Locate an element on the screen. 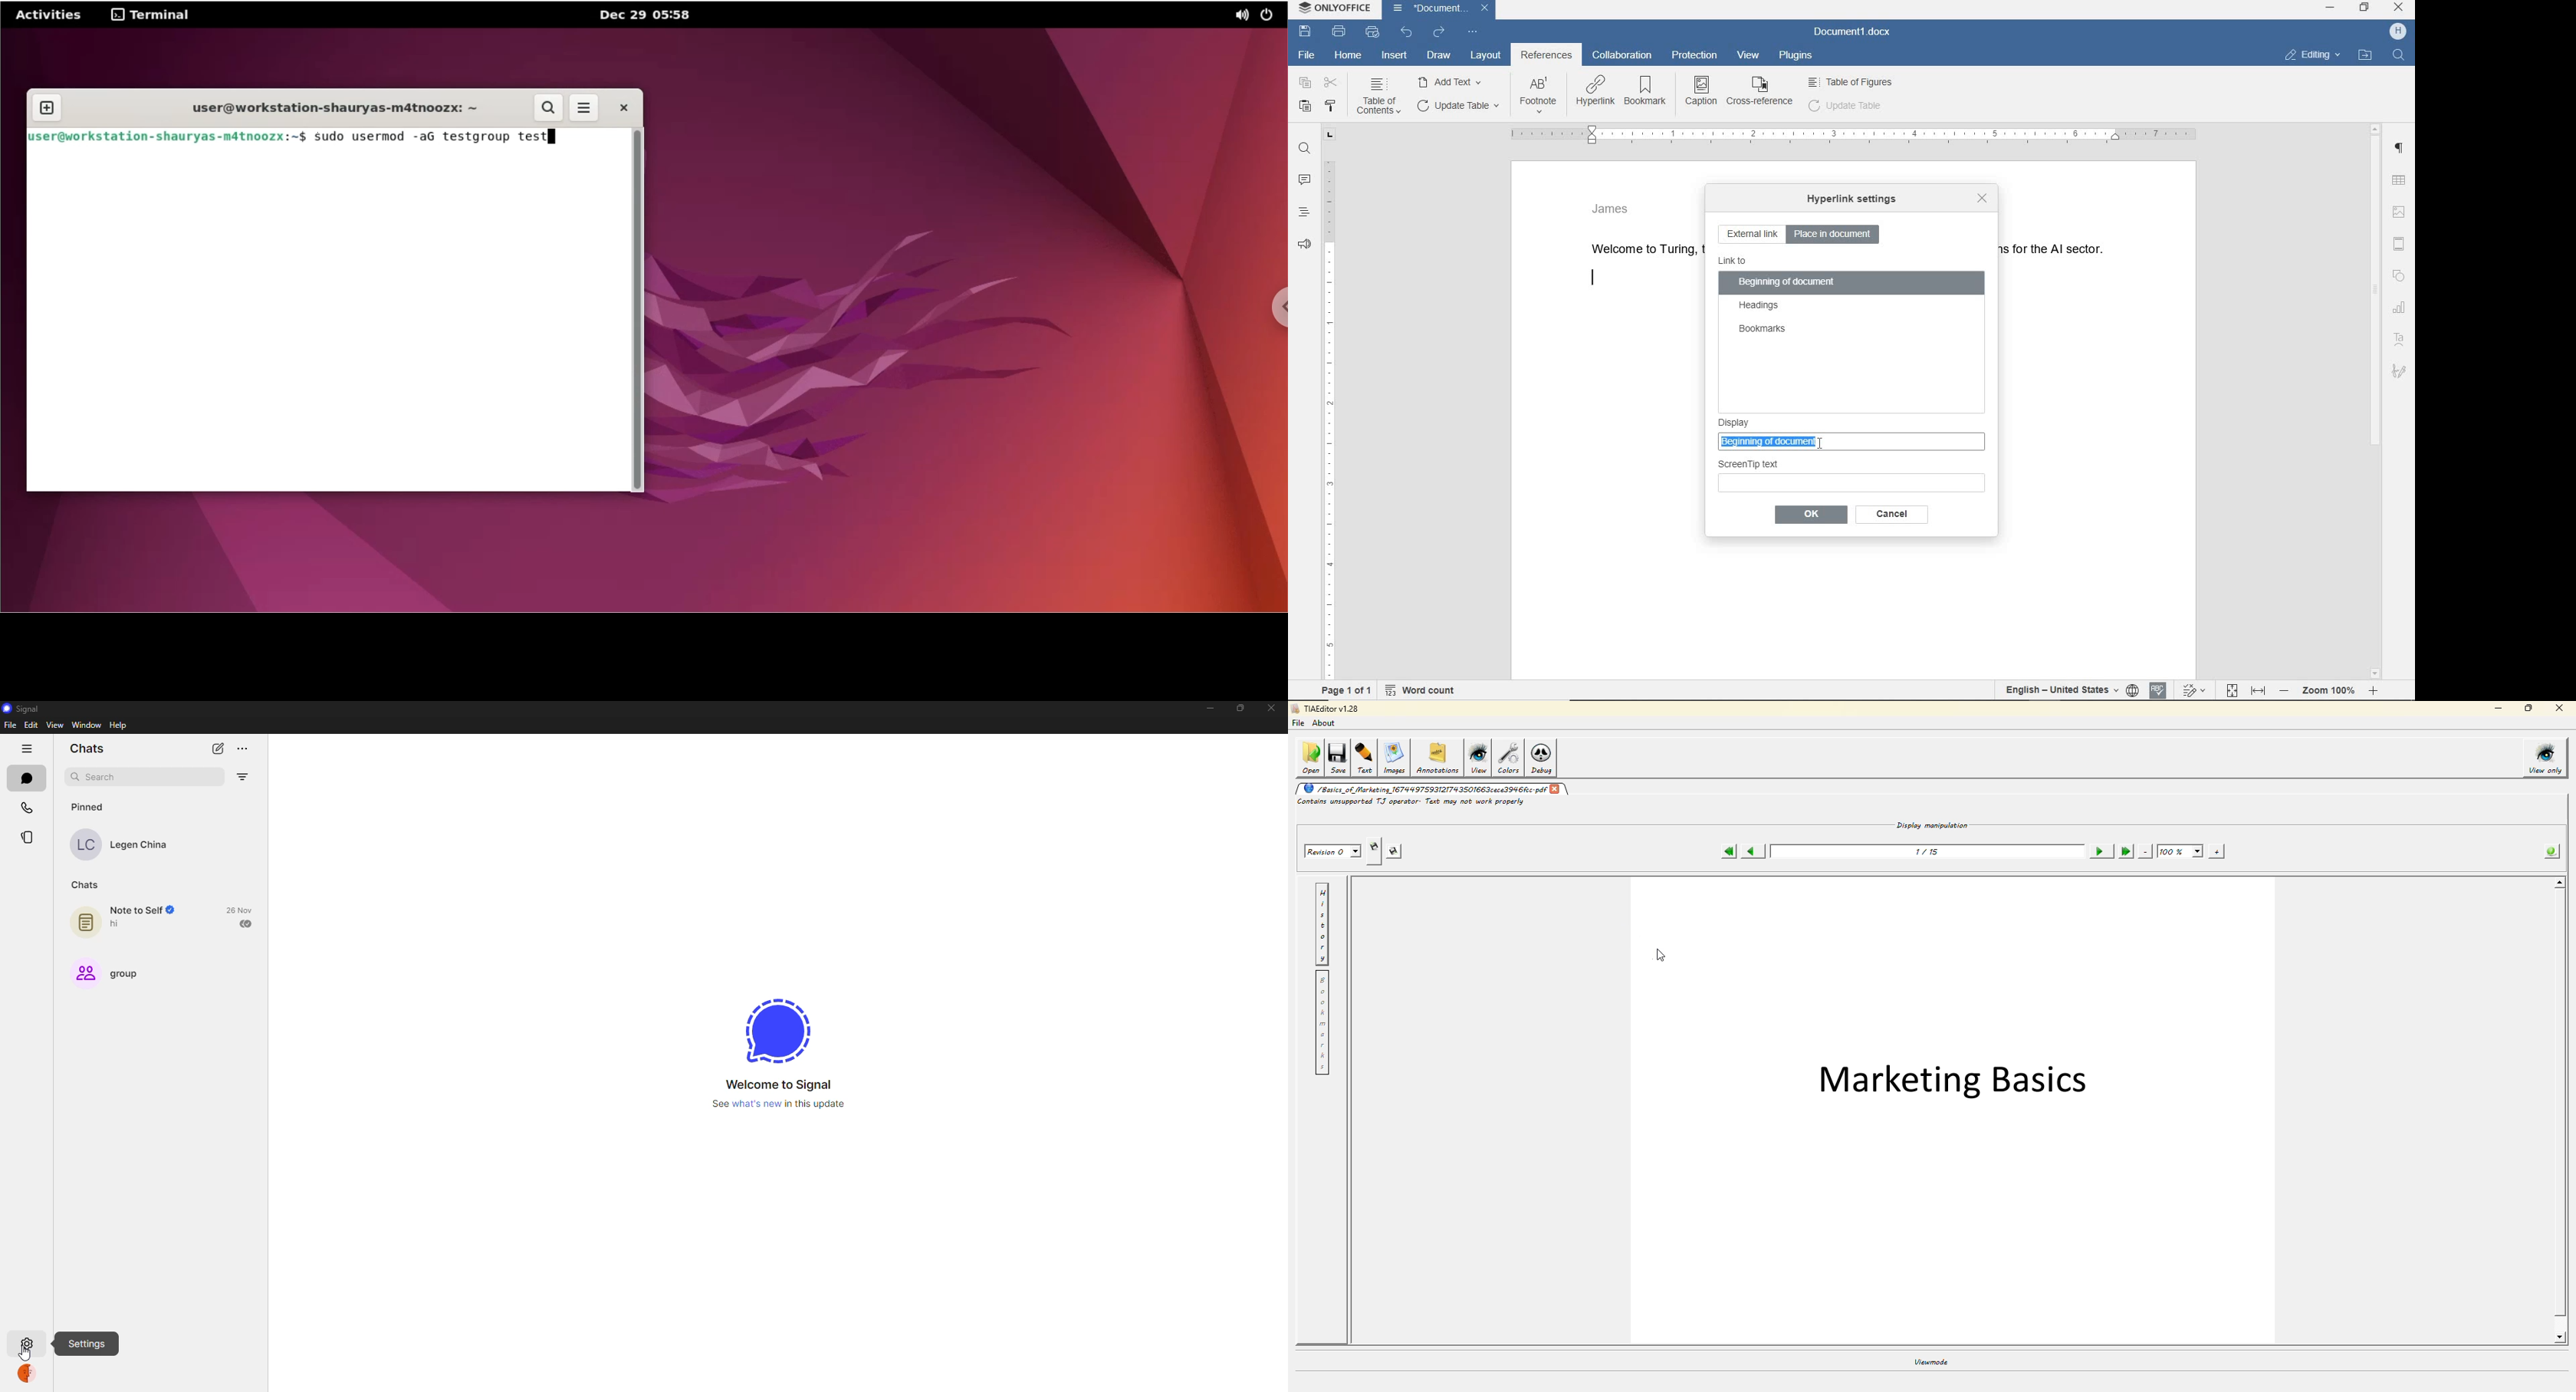 This screenshot has width=2576, height=1400. draw is located at coordinates (1440, 56).